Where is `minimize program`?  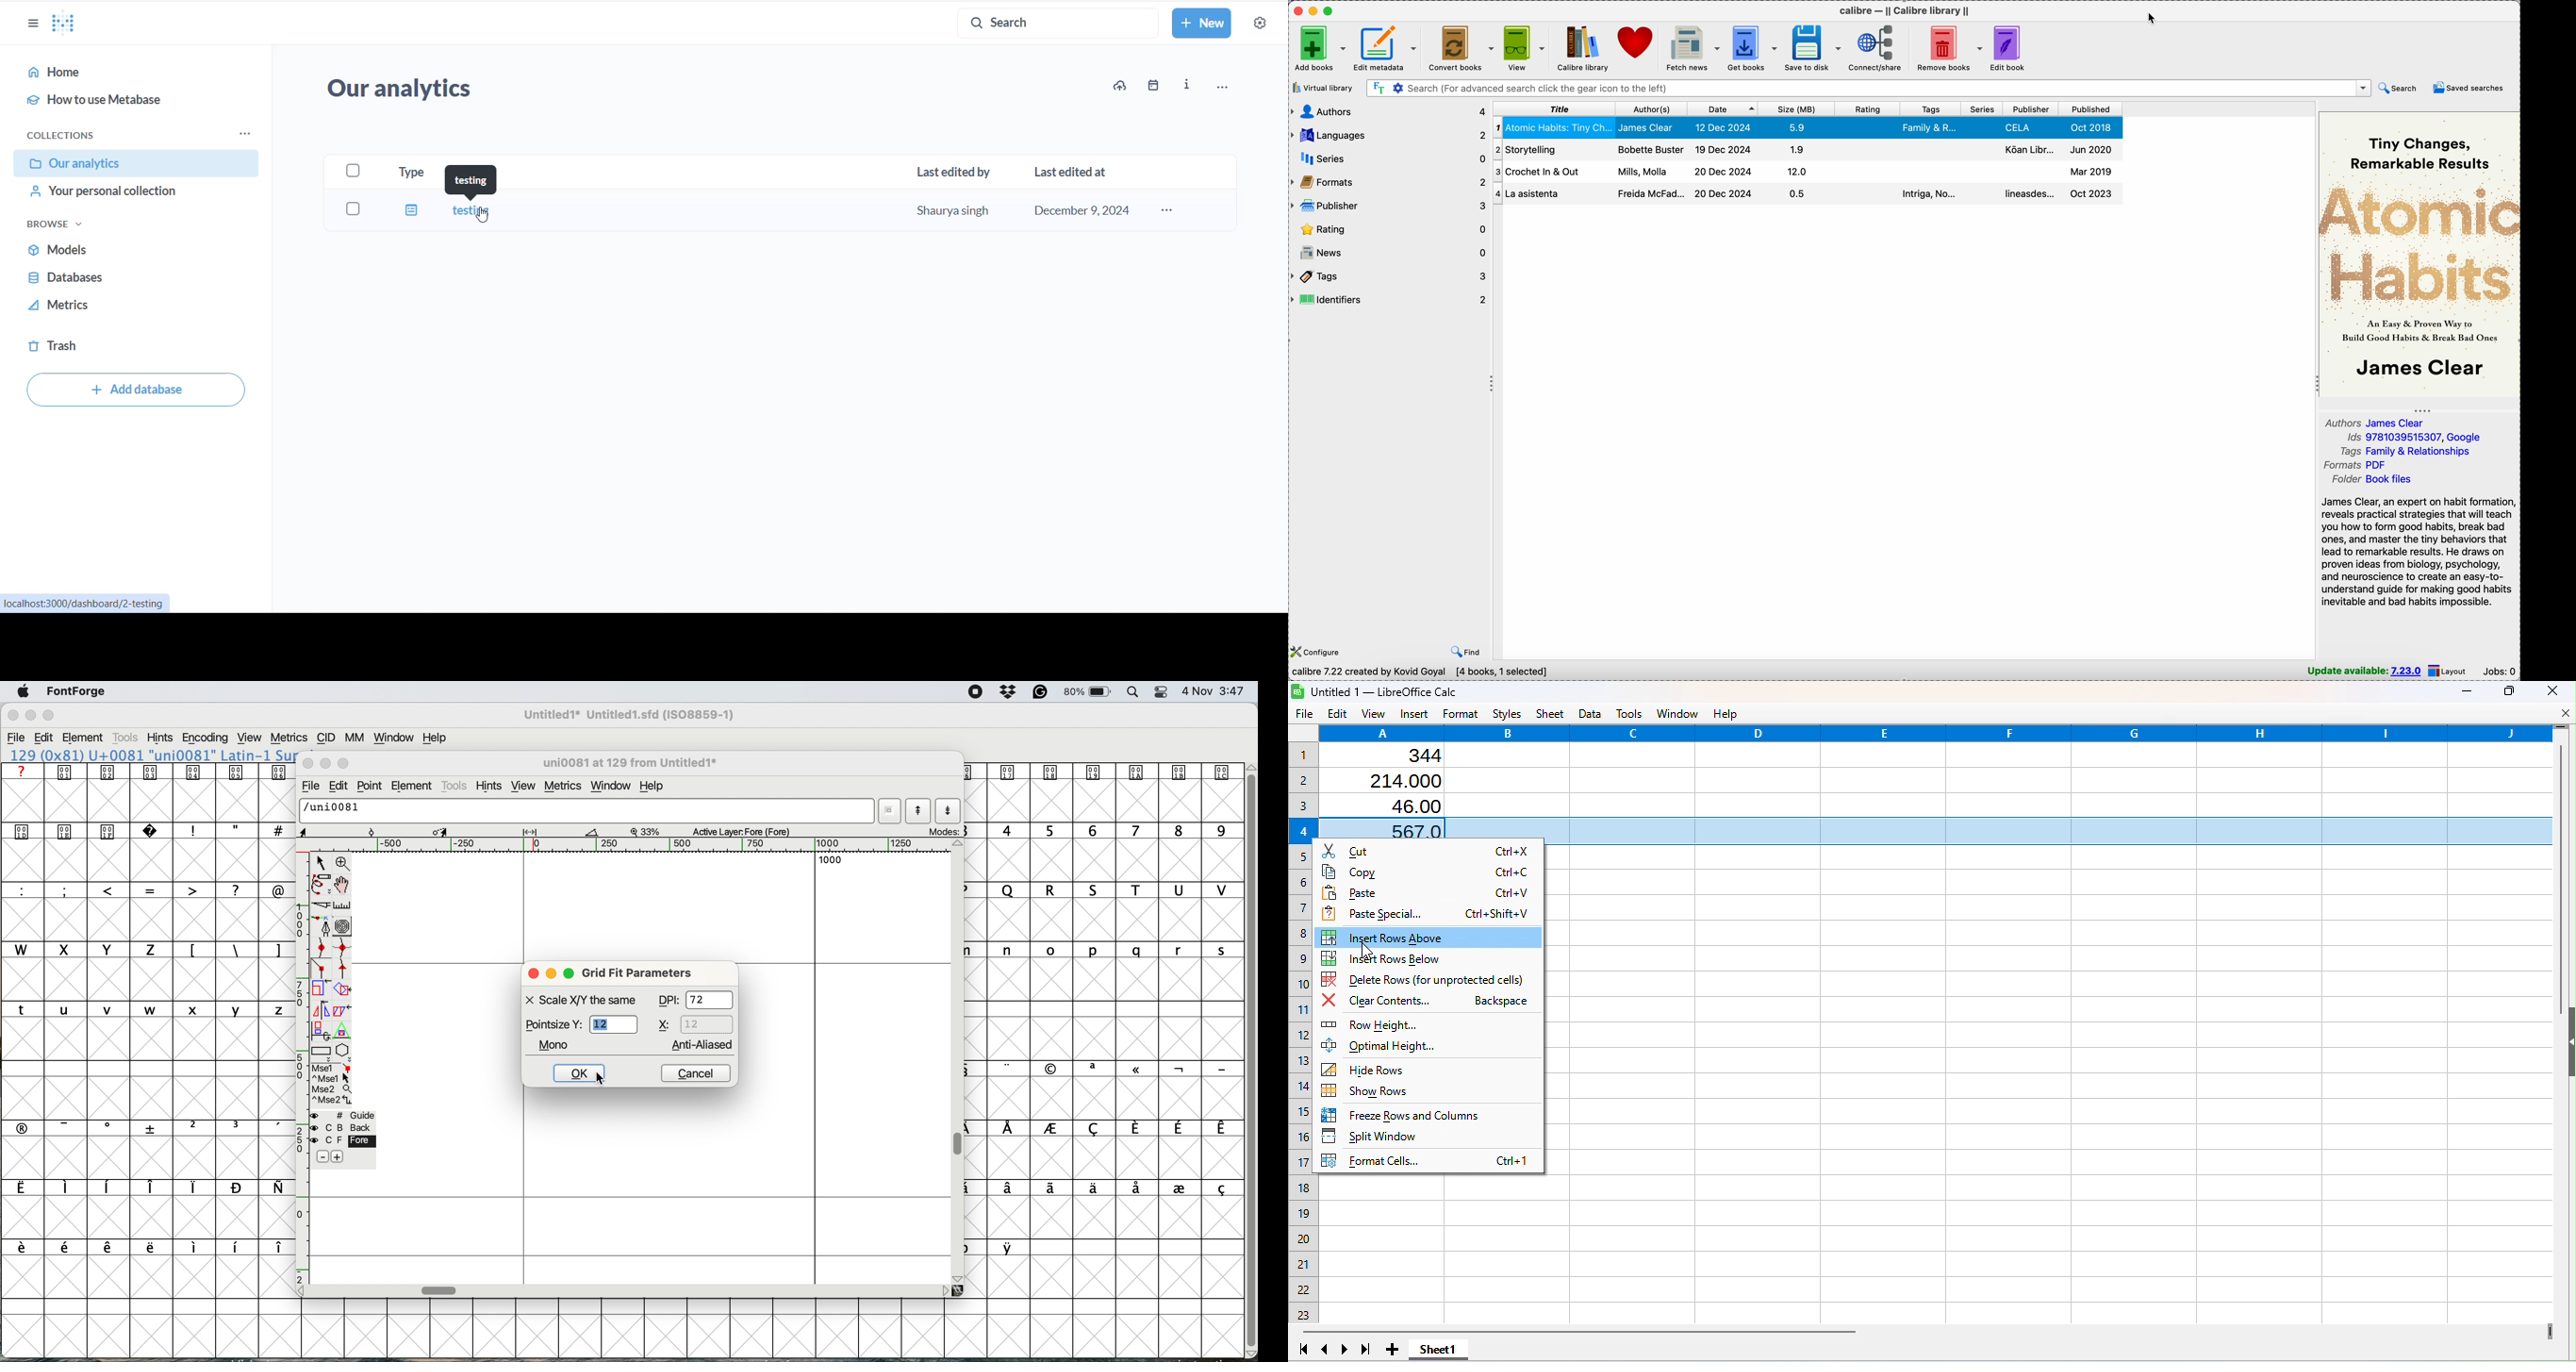
minimize program is located at coordinates (1315, 10).